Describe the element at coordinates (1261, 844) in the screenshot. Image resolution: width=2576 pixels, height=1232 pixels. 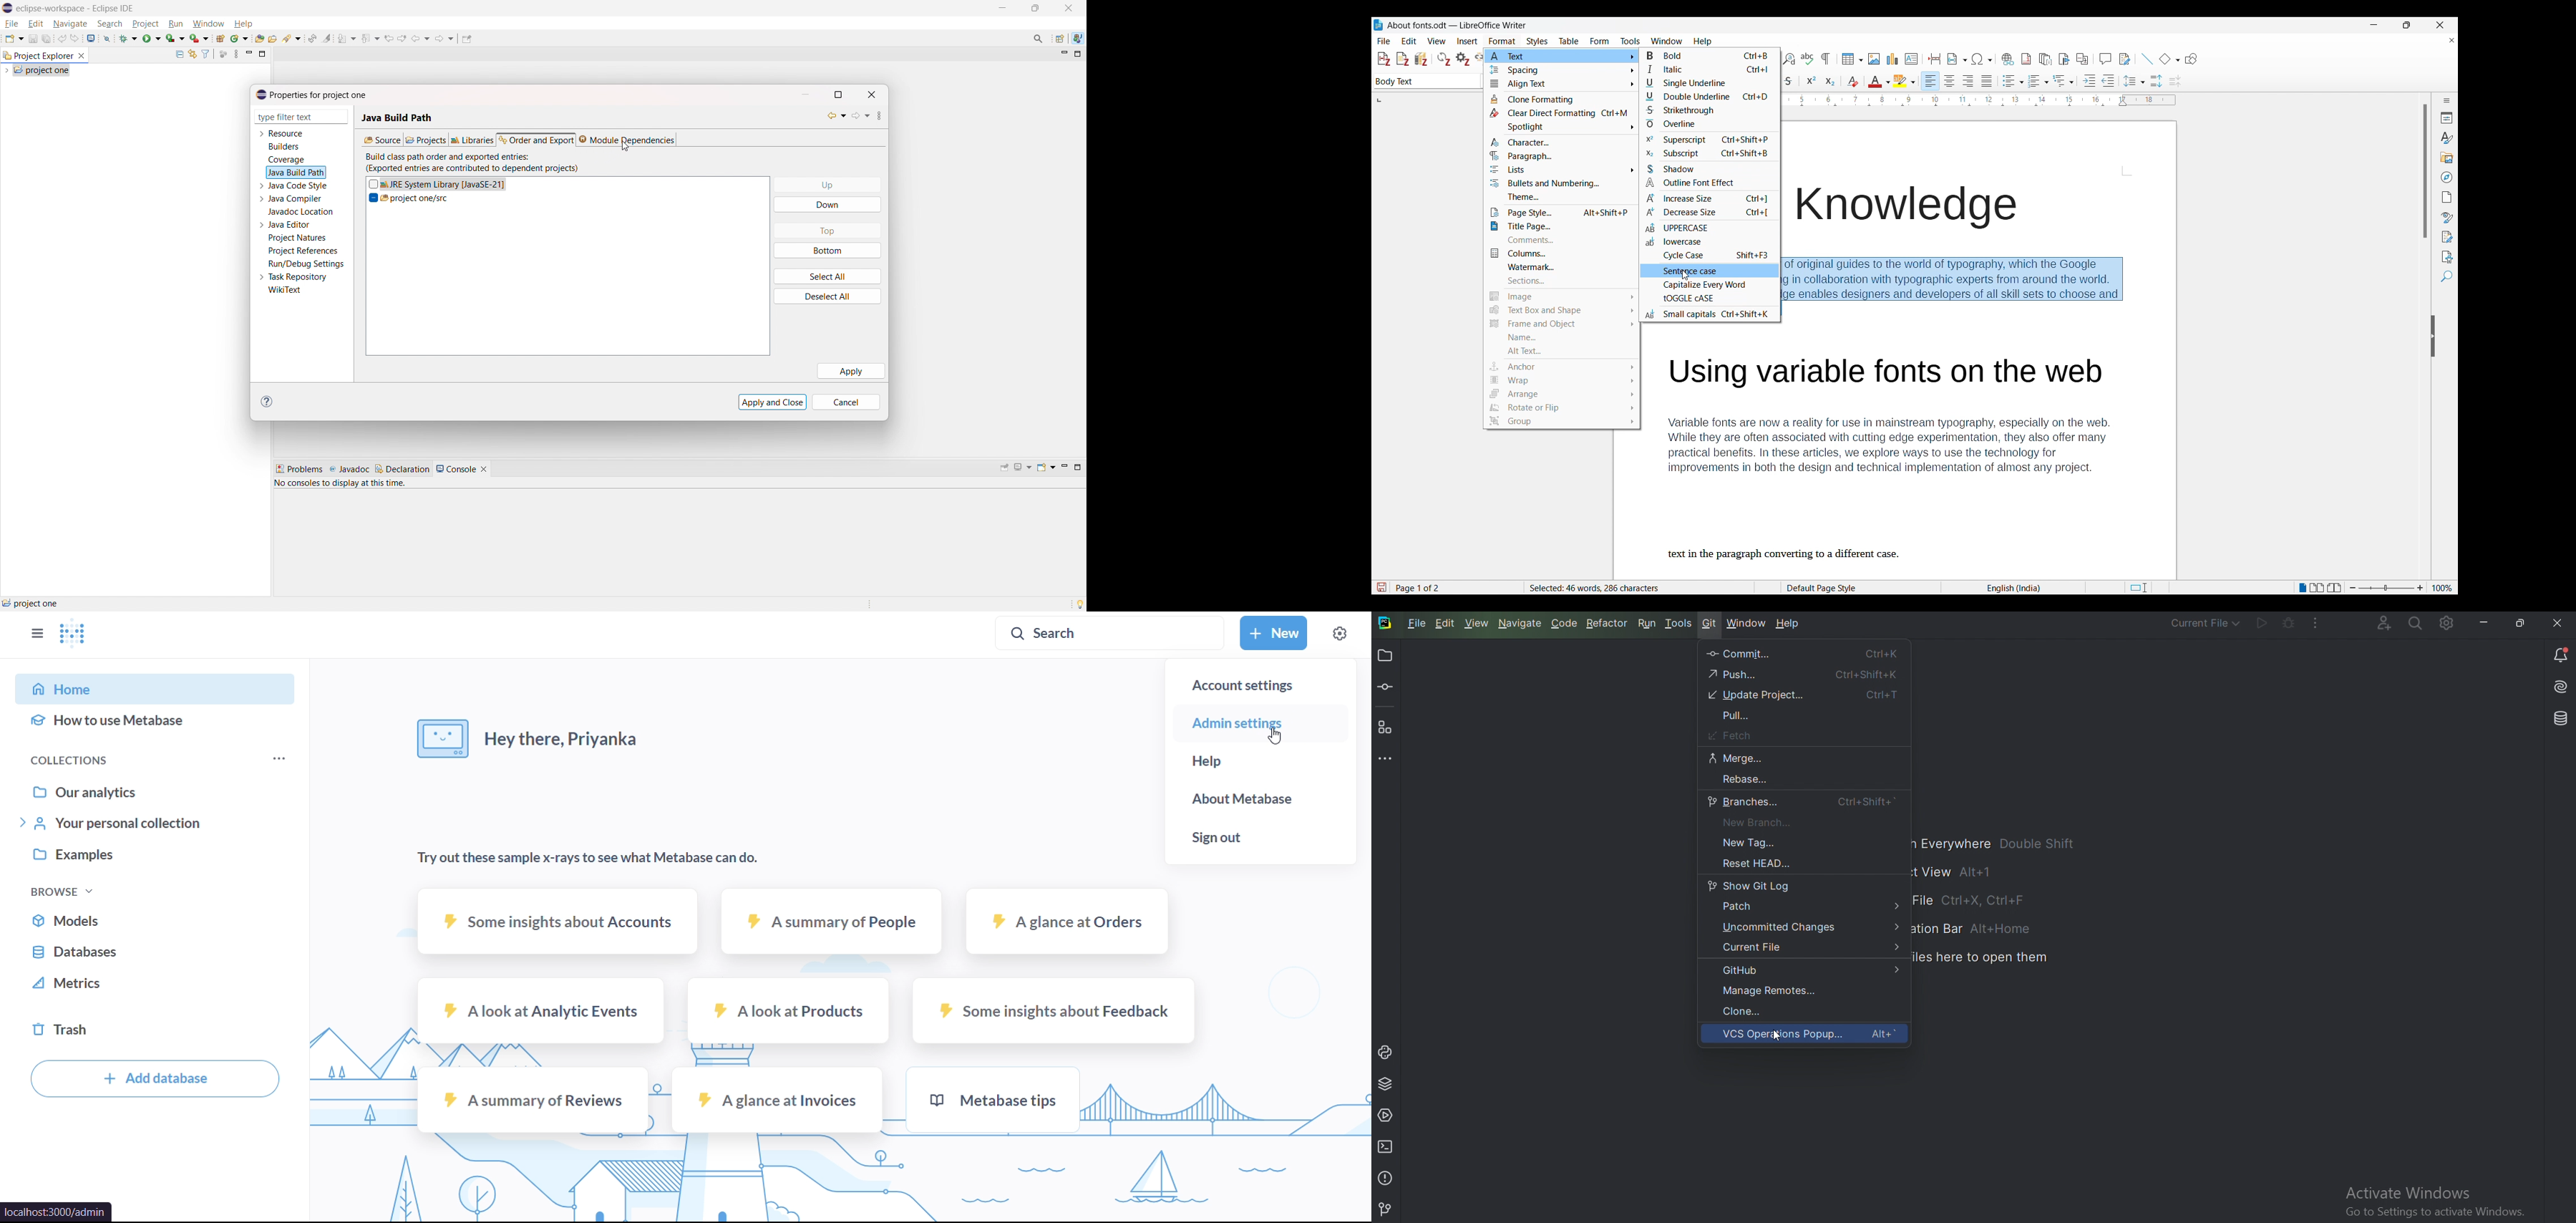
I see `sign out` at that location.